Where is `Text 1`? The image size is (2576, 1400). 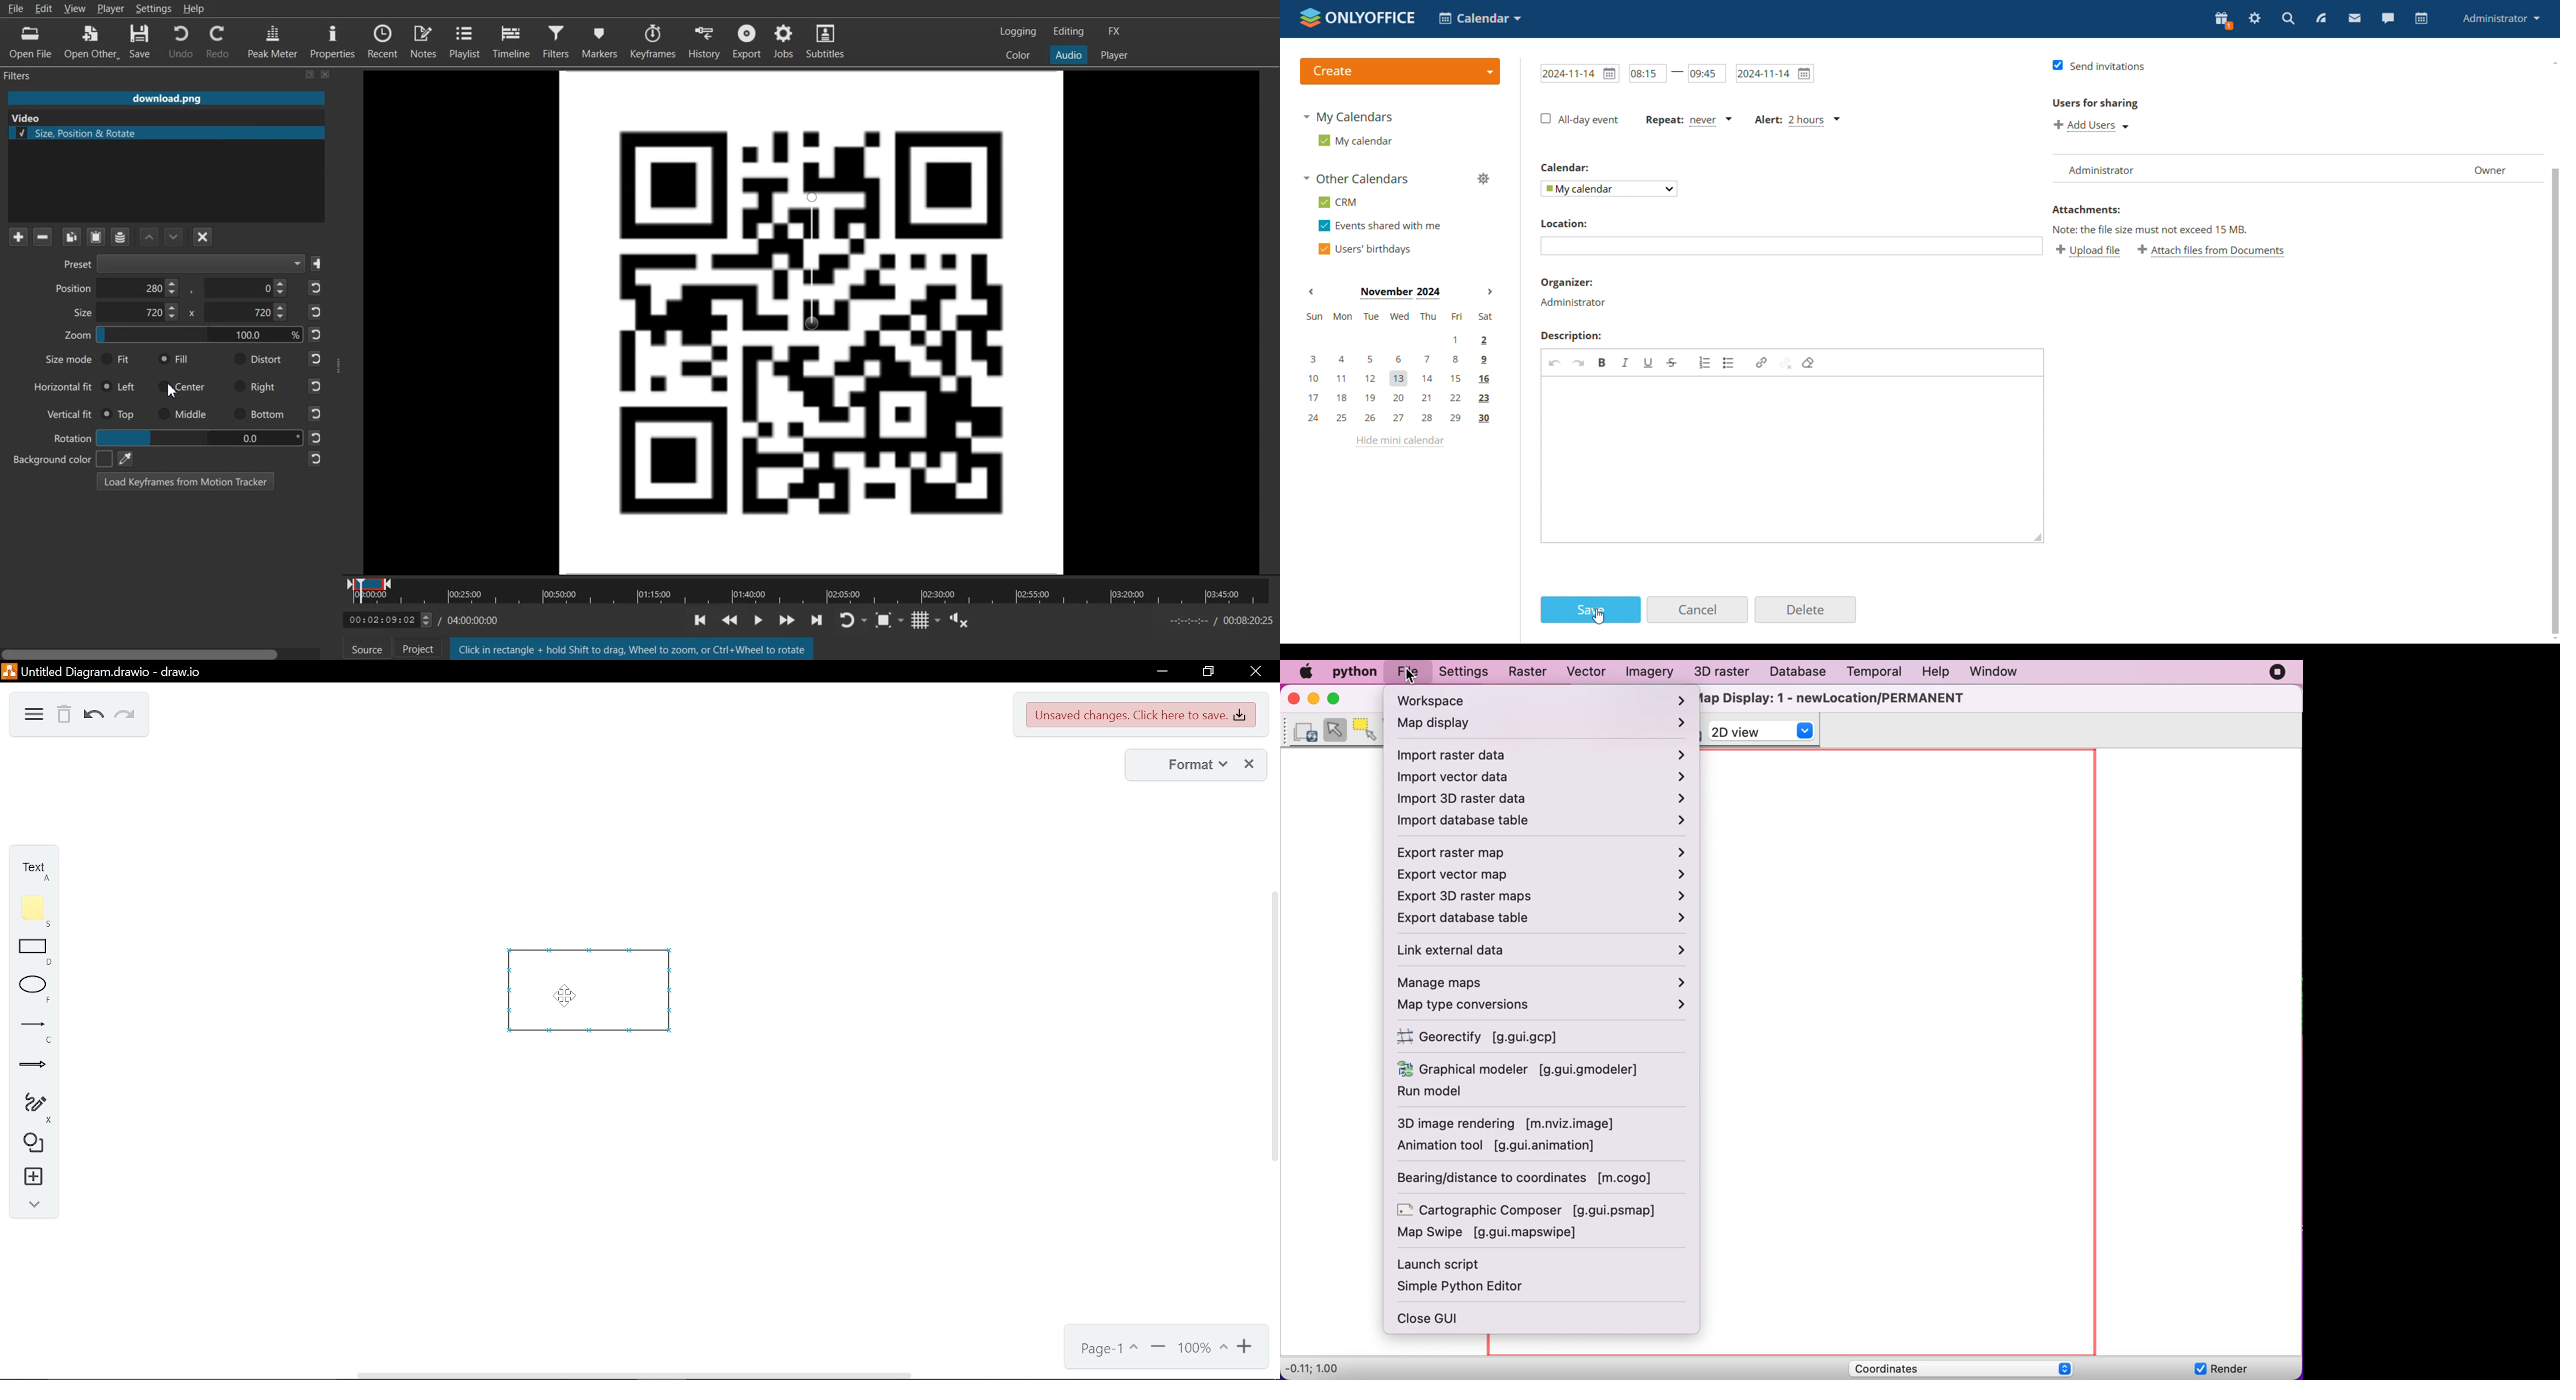
Text 1 is located at coordinates (24, 76).